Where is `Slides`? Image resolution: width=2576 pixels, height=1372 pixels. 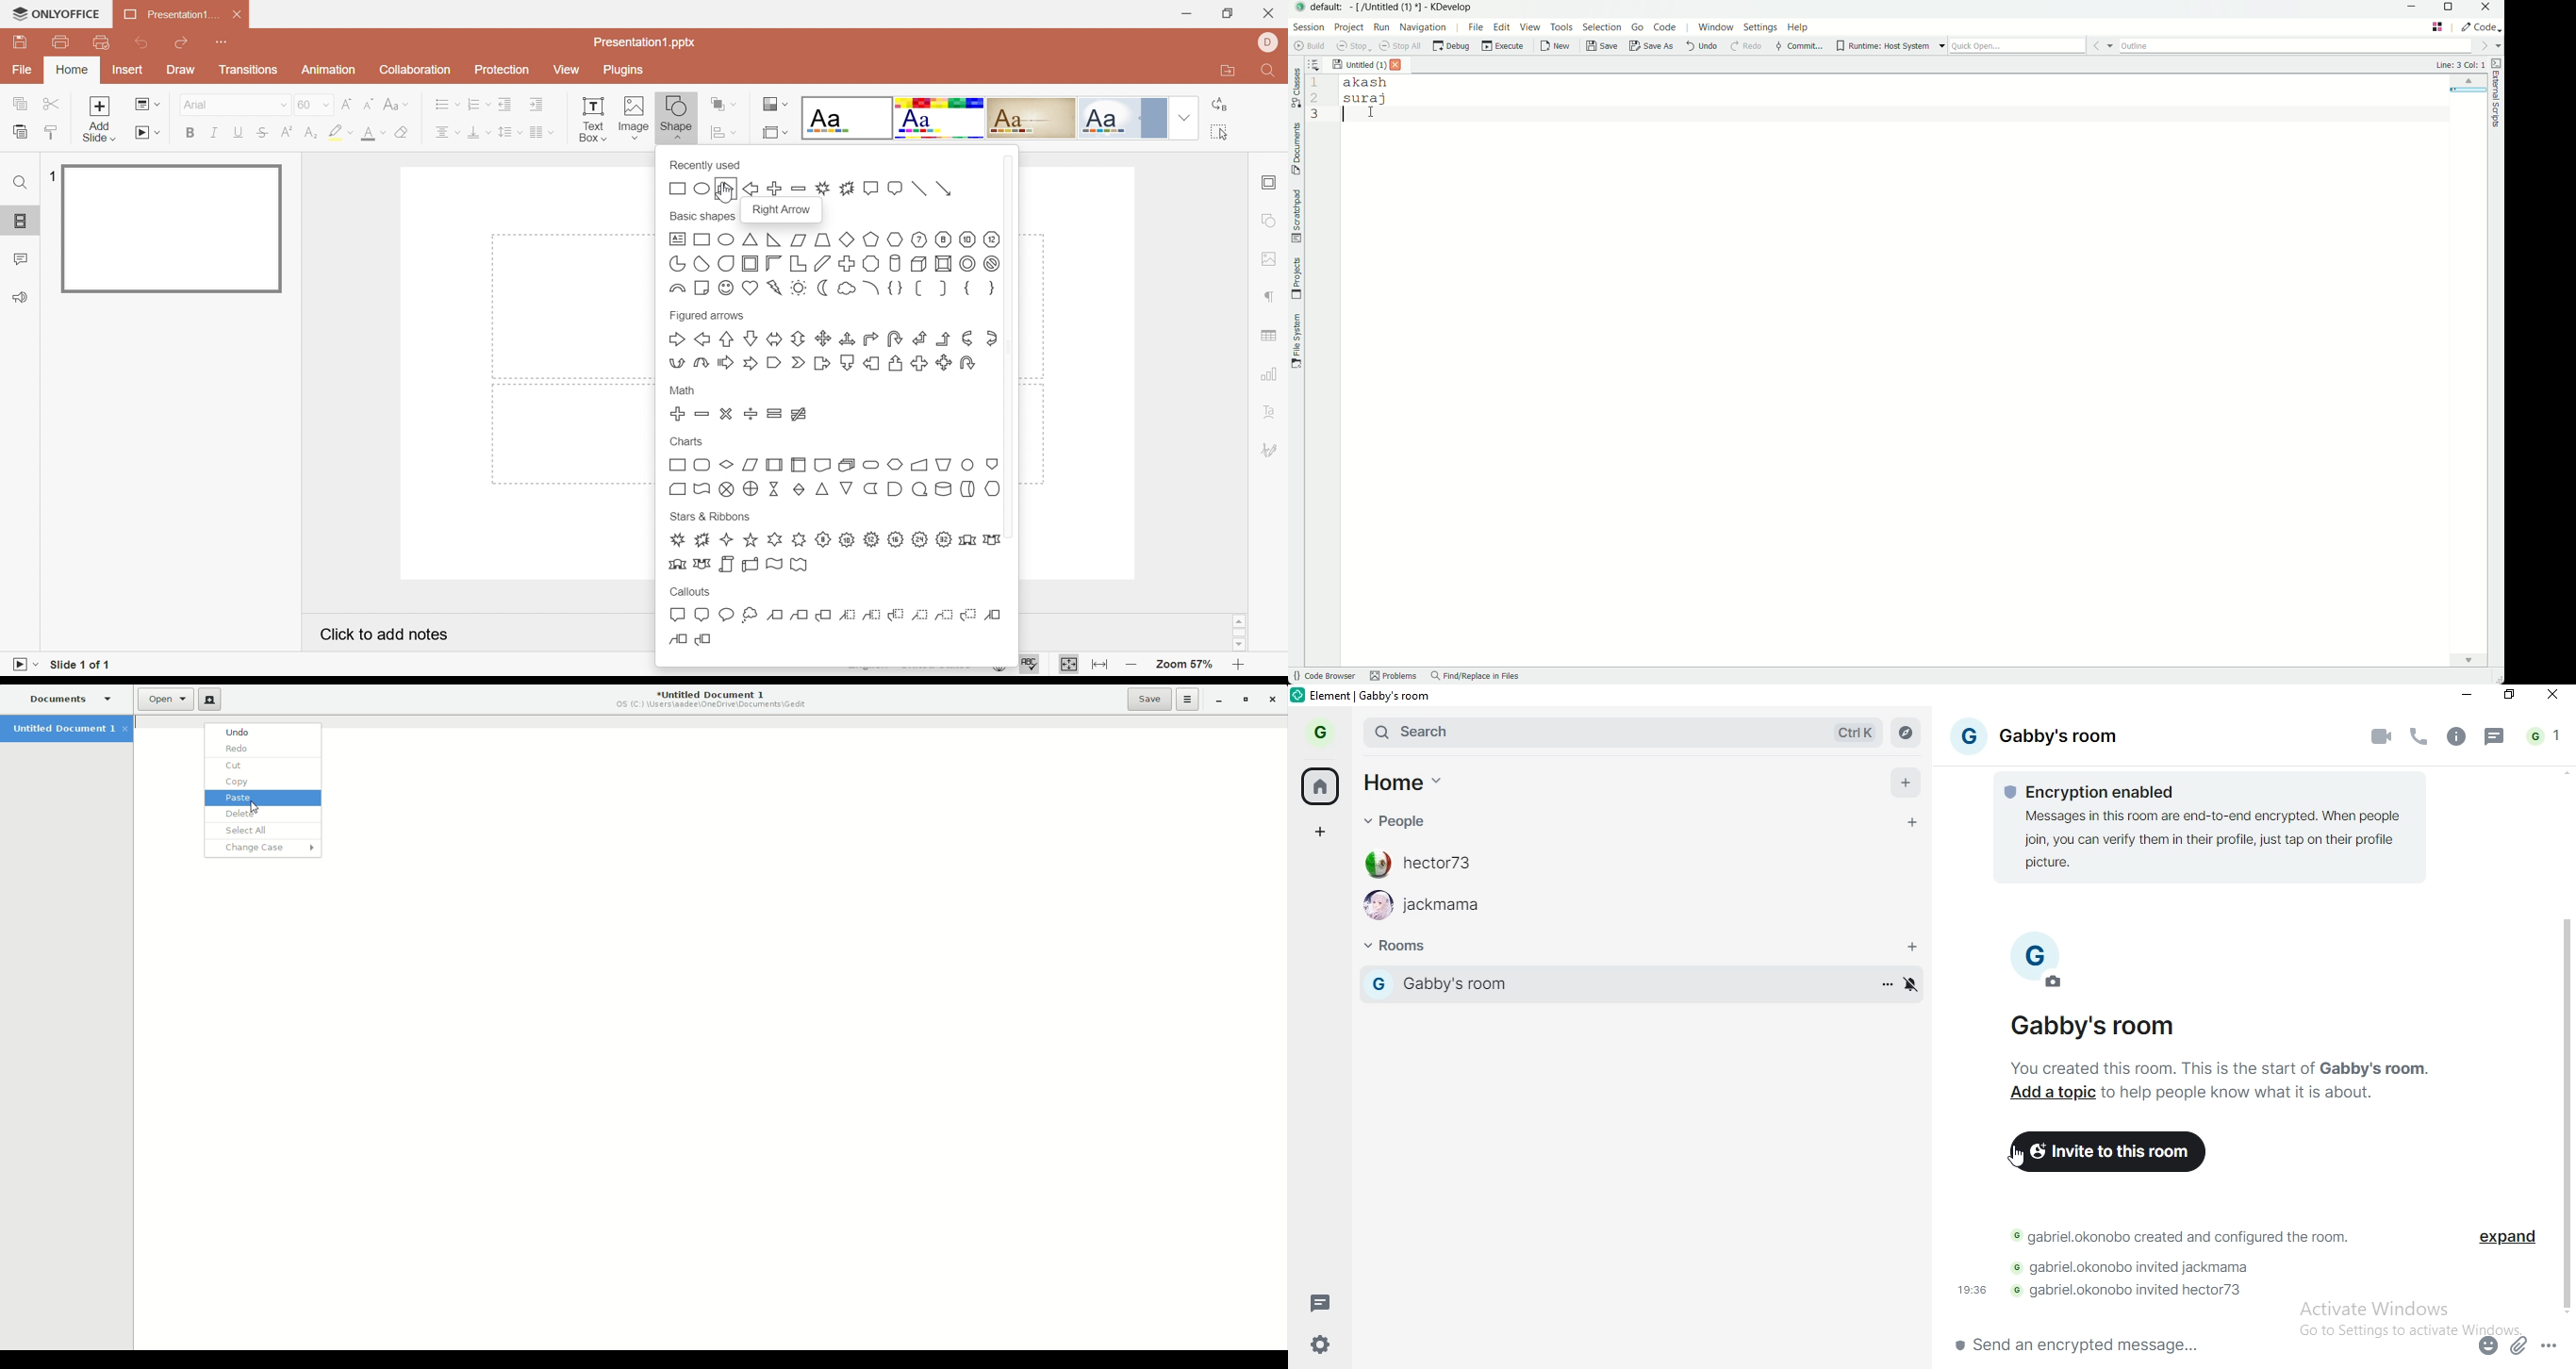 Slides is located at coordinates (20, 219).